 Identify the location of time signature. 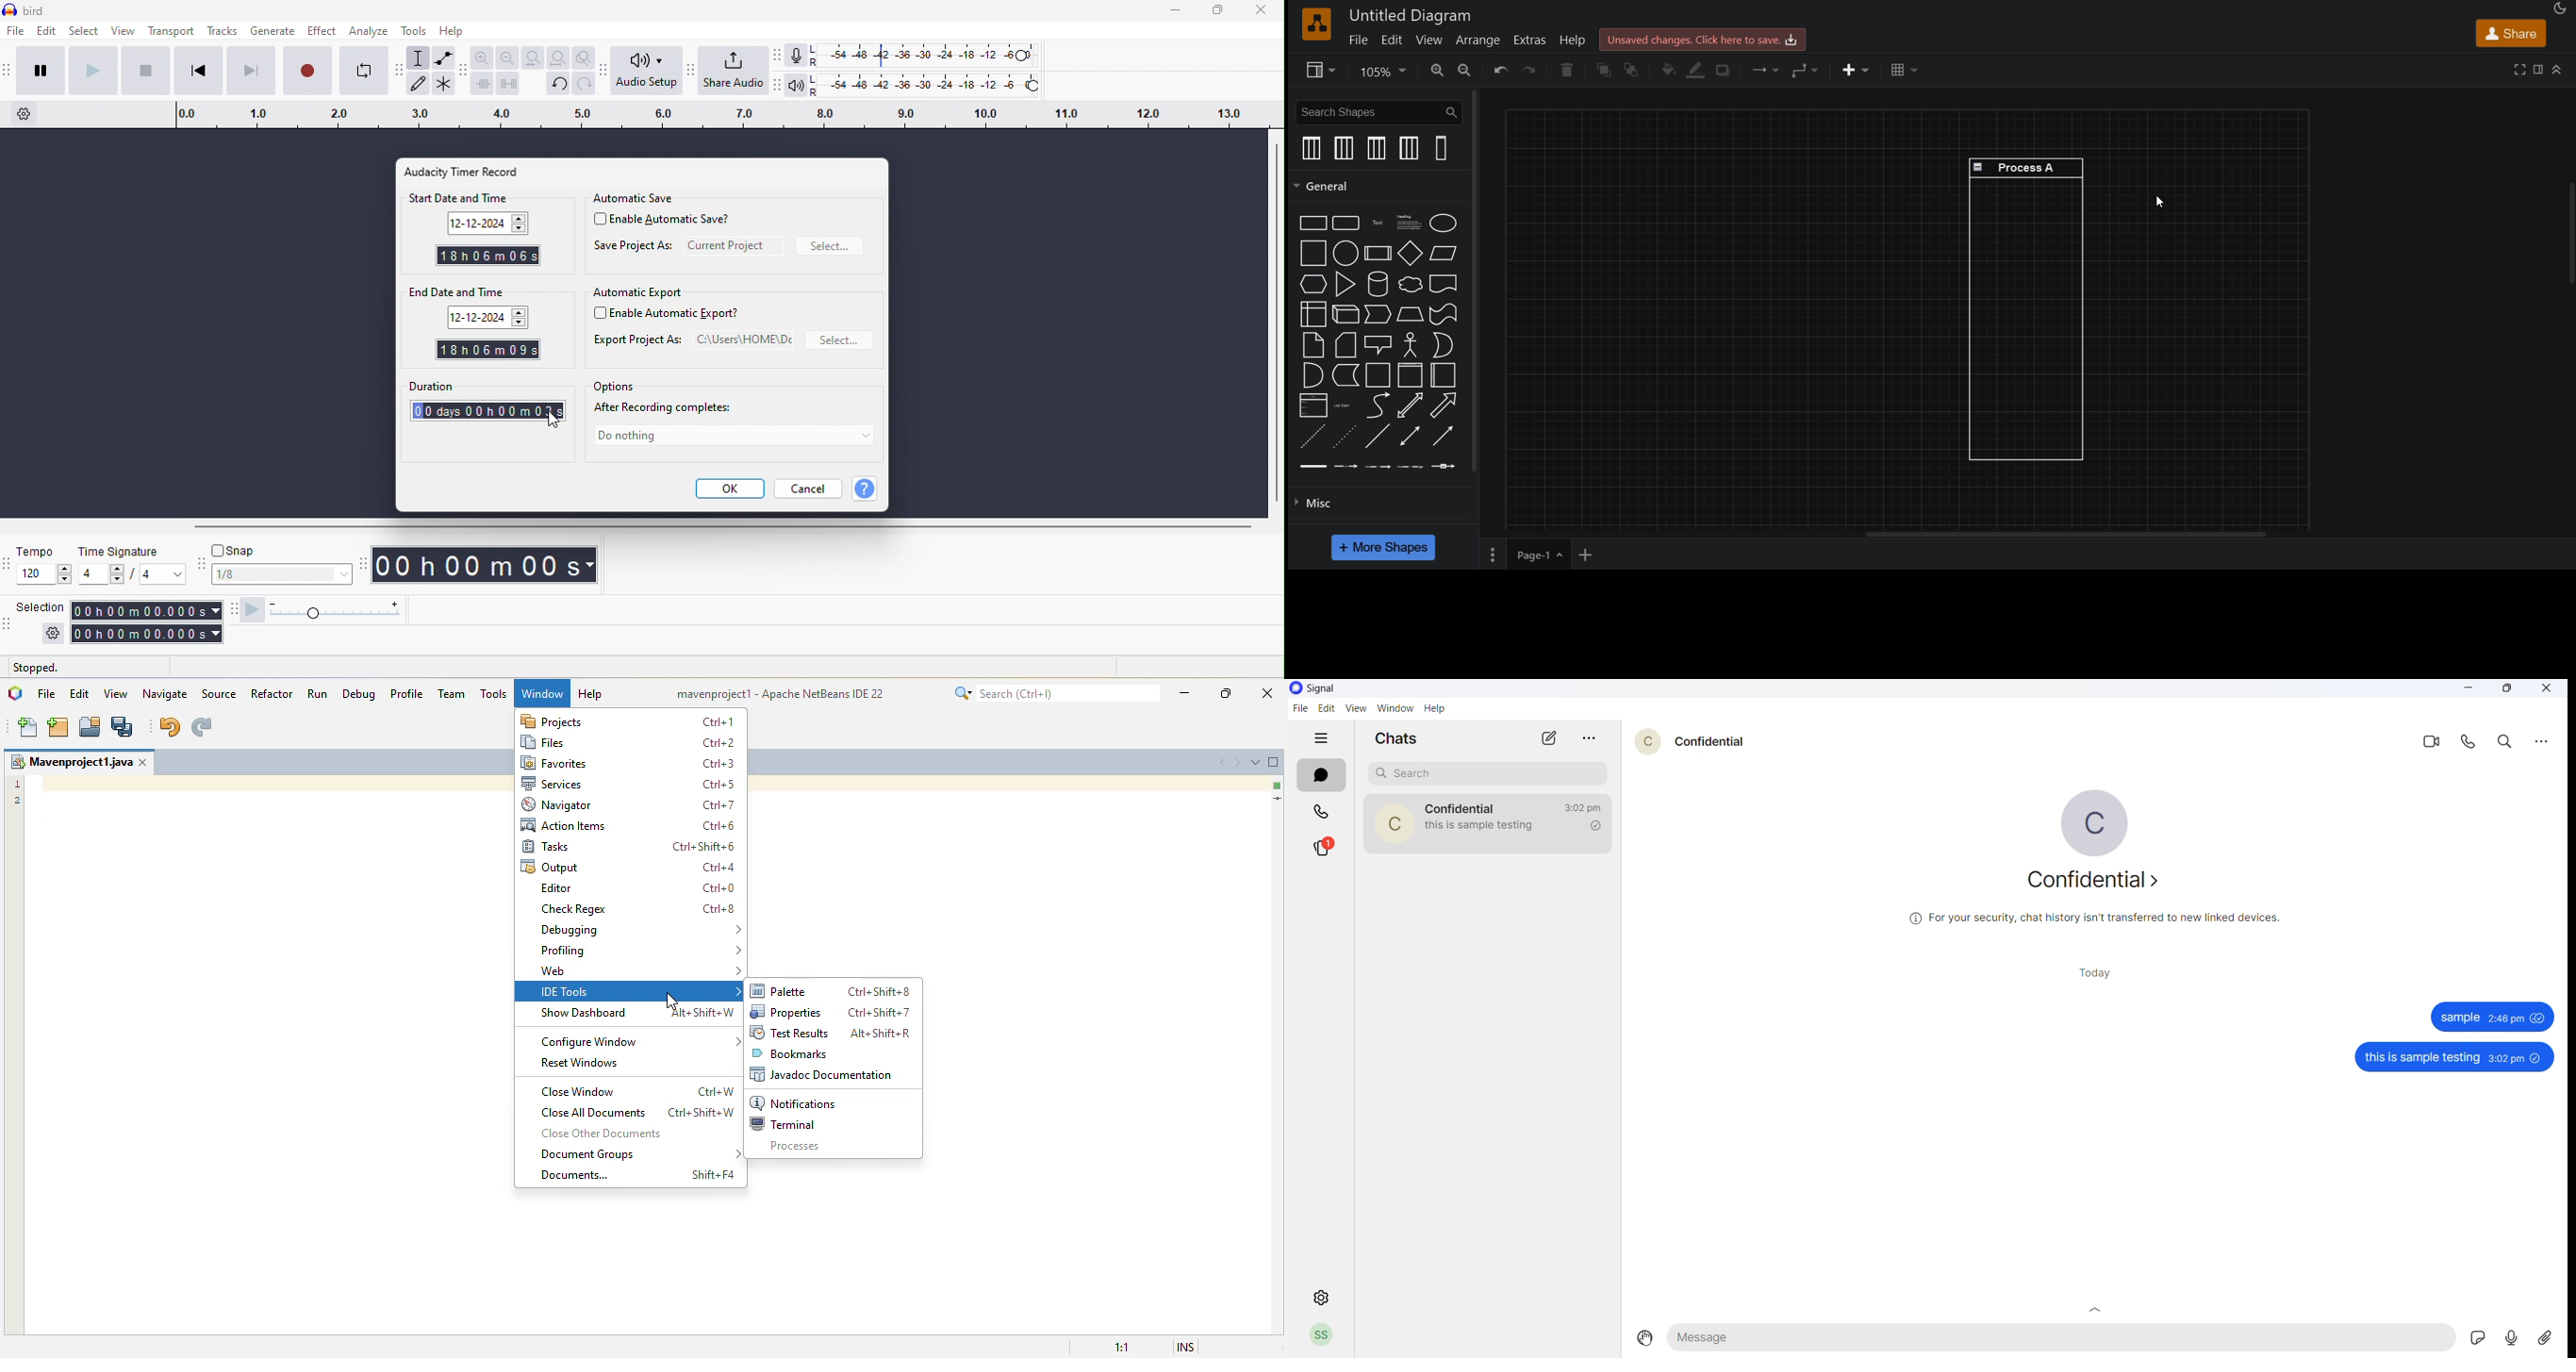
(131, 552).